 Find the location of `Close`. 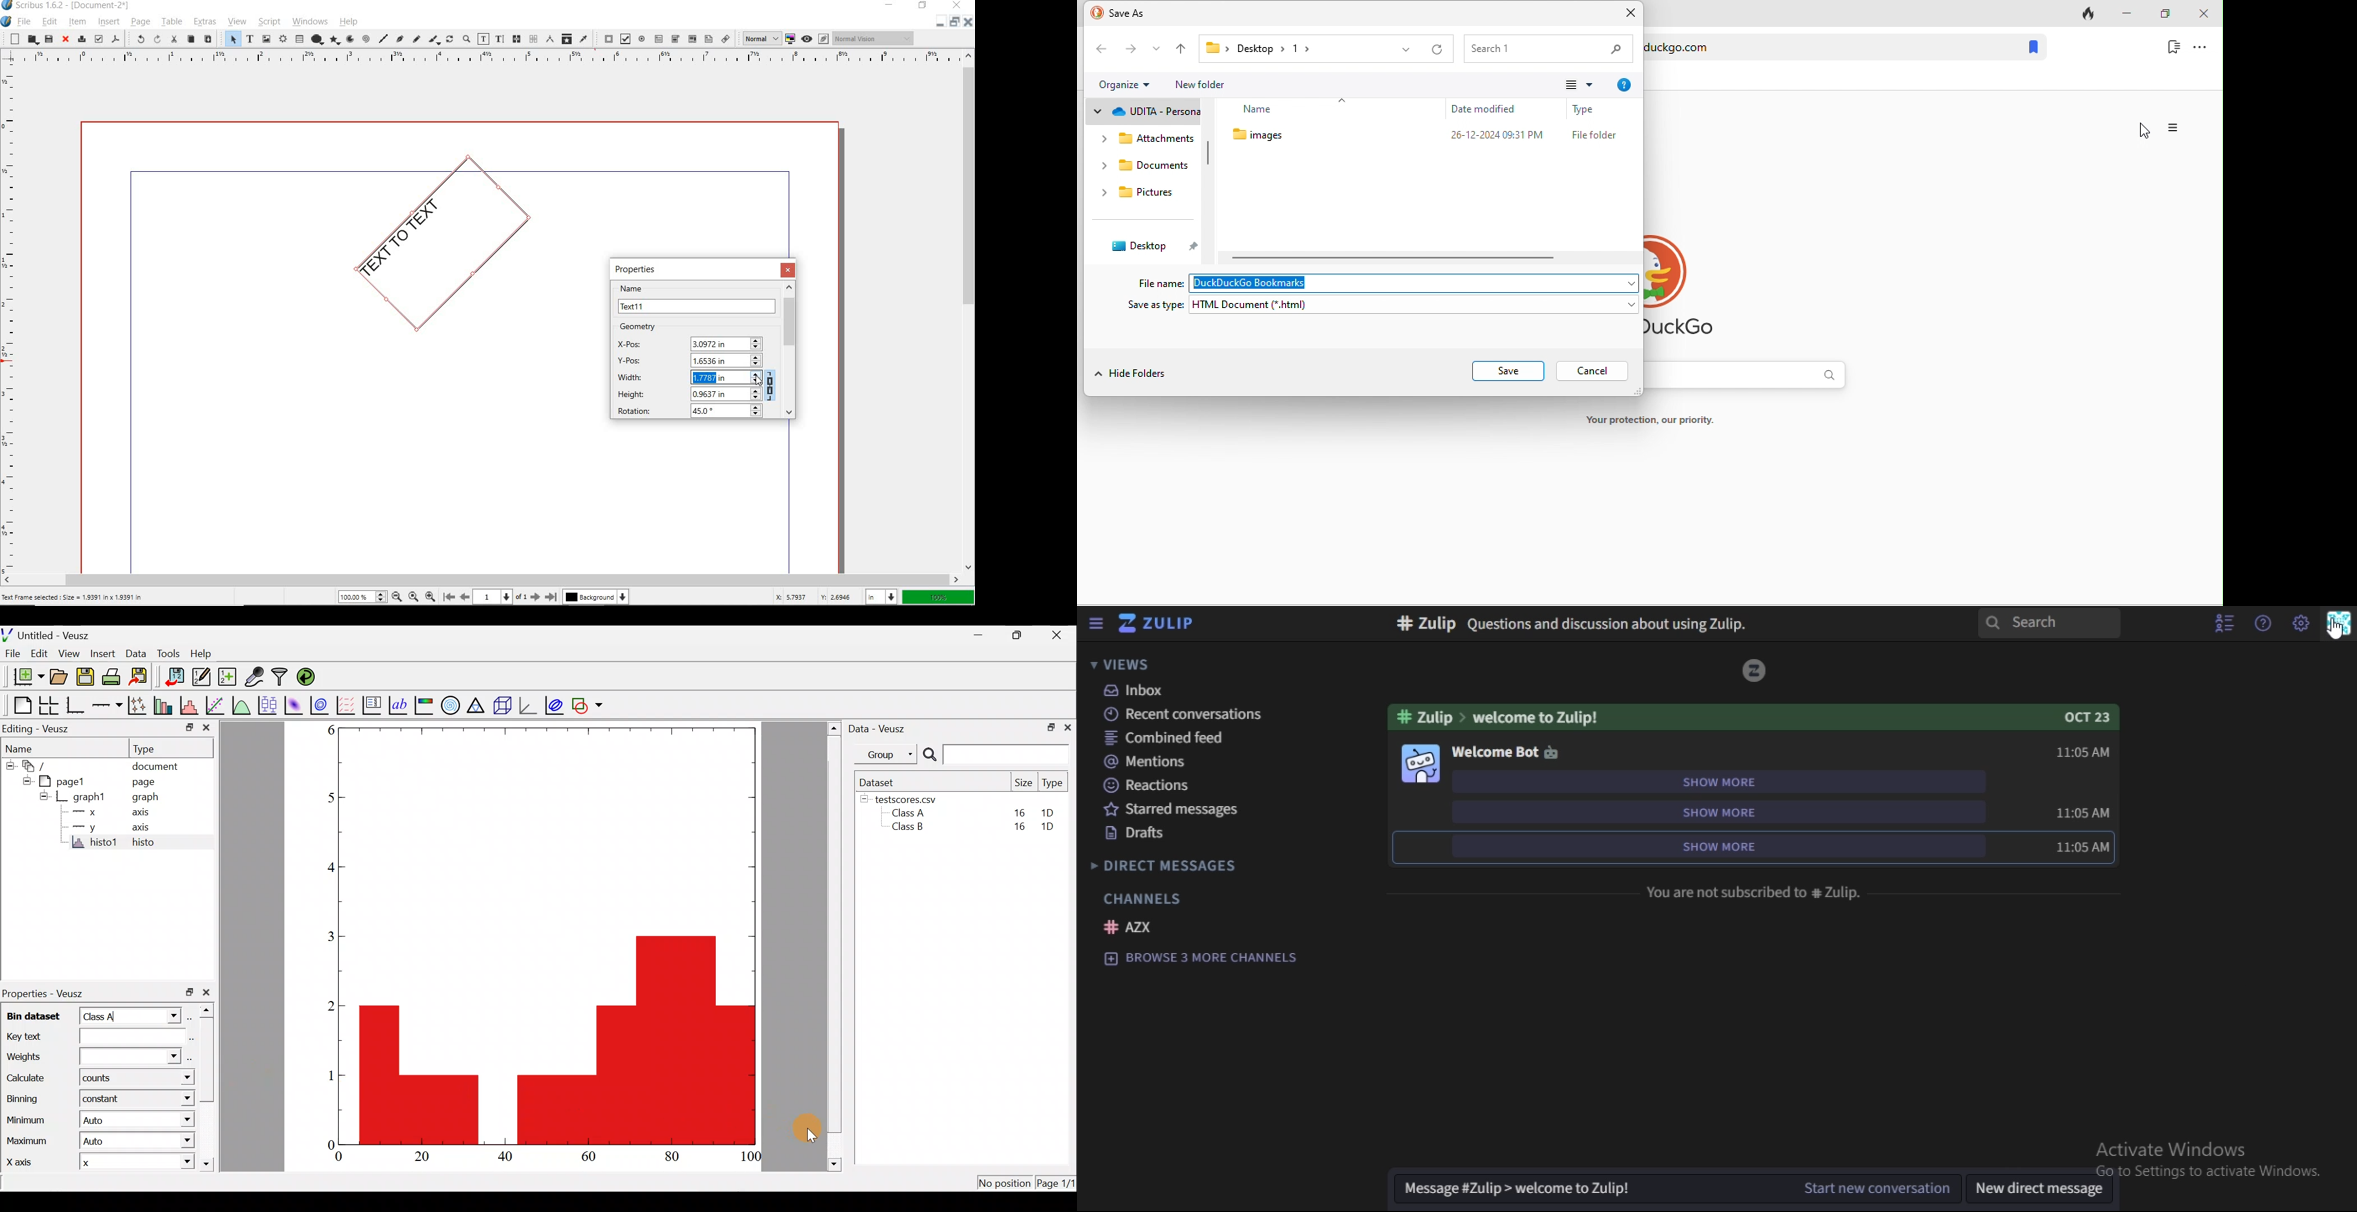

Close is located at coordinates (1060, 634).